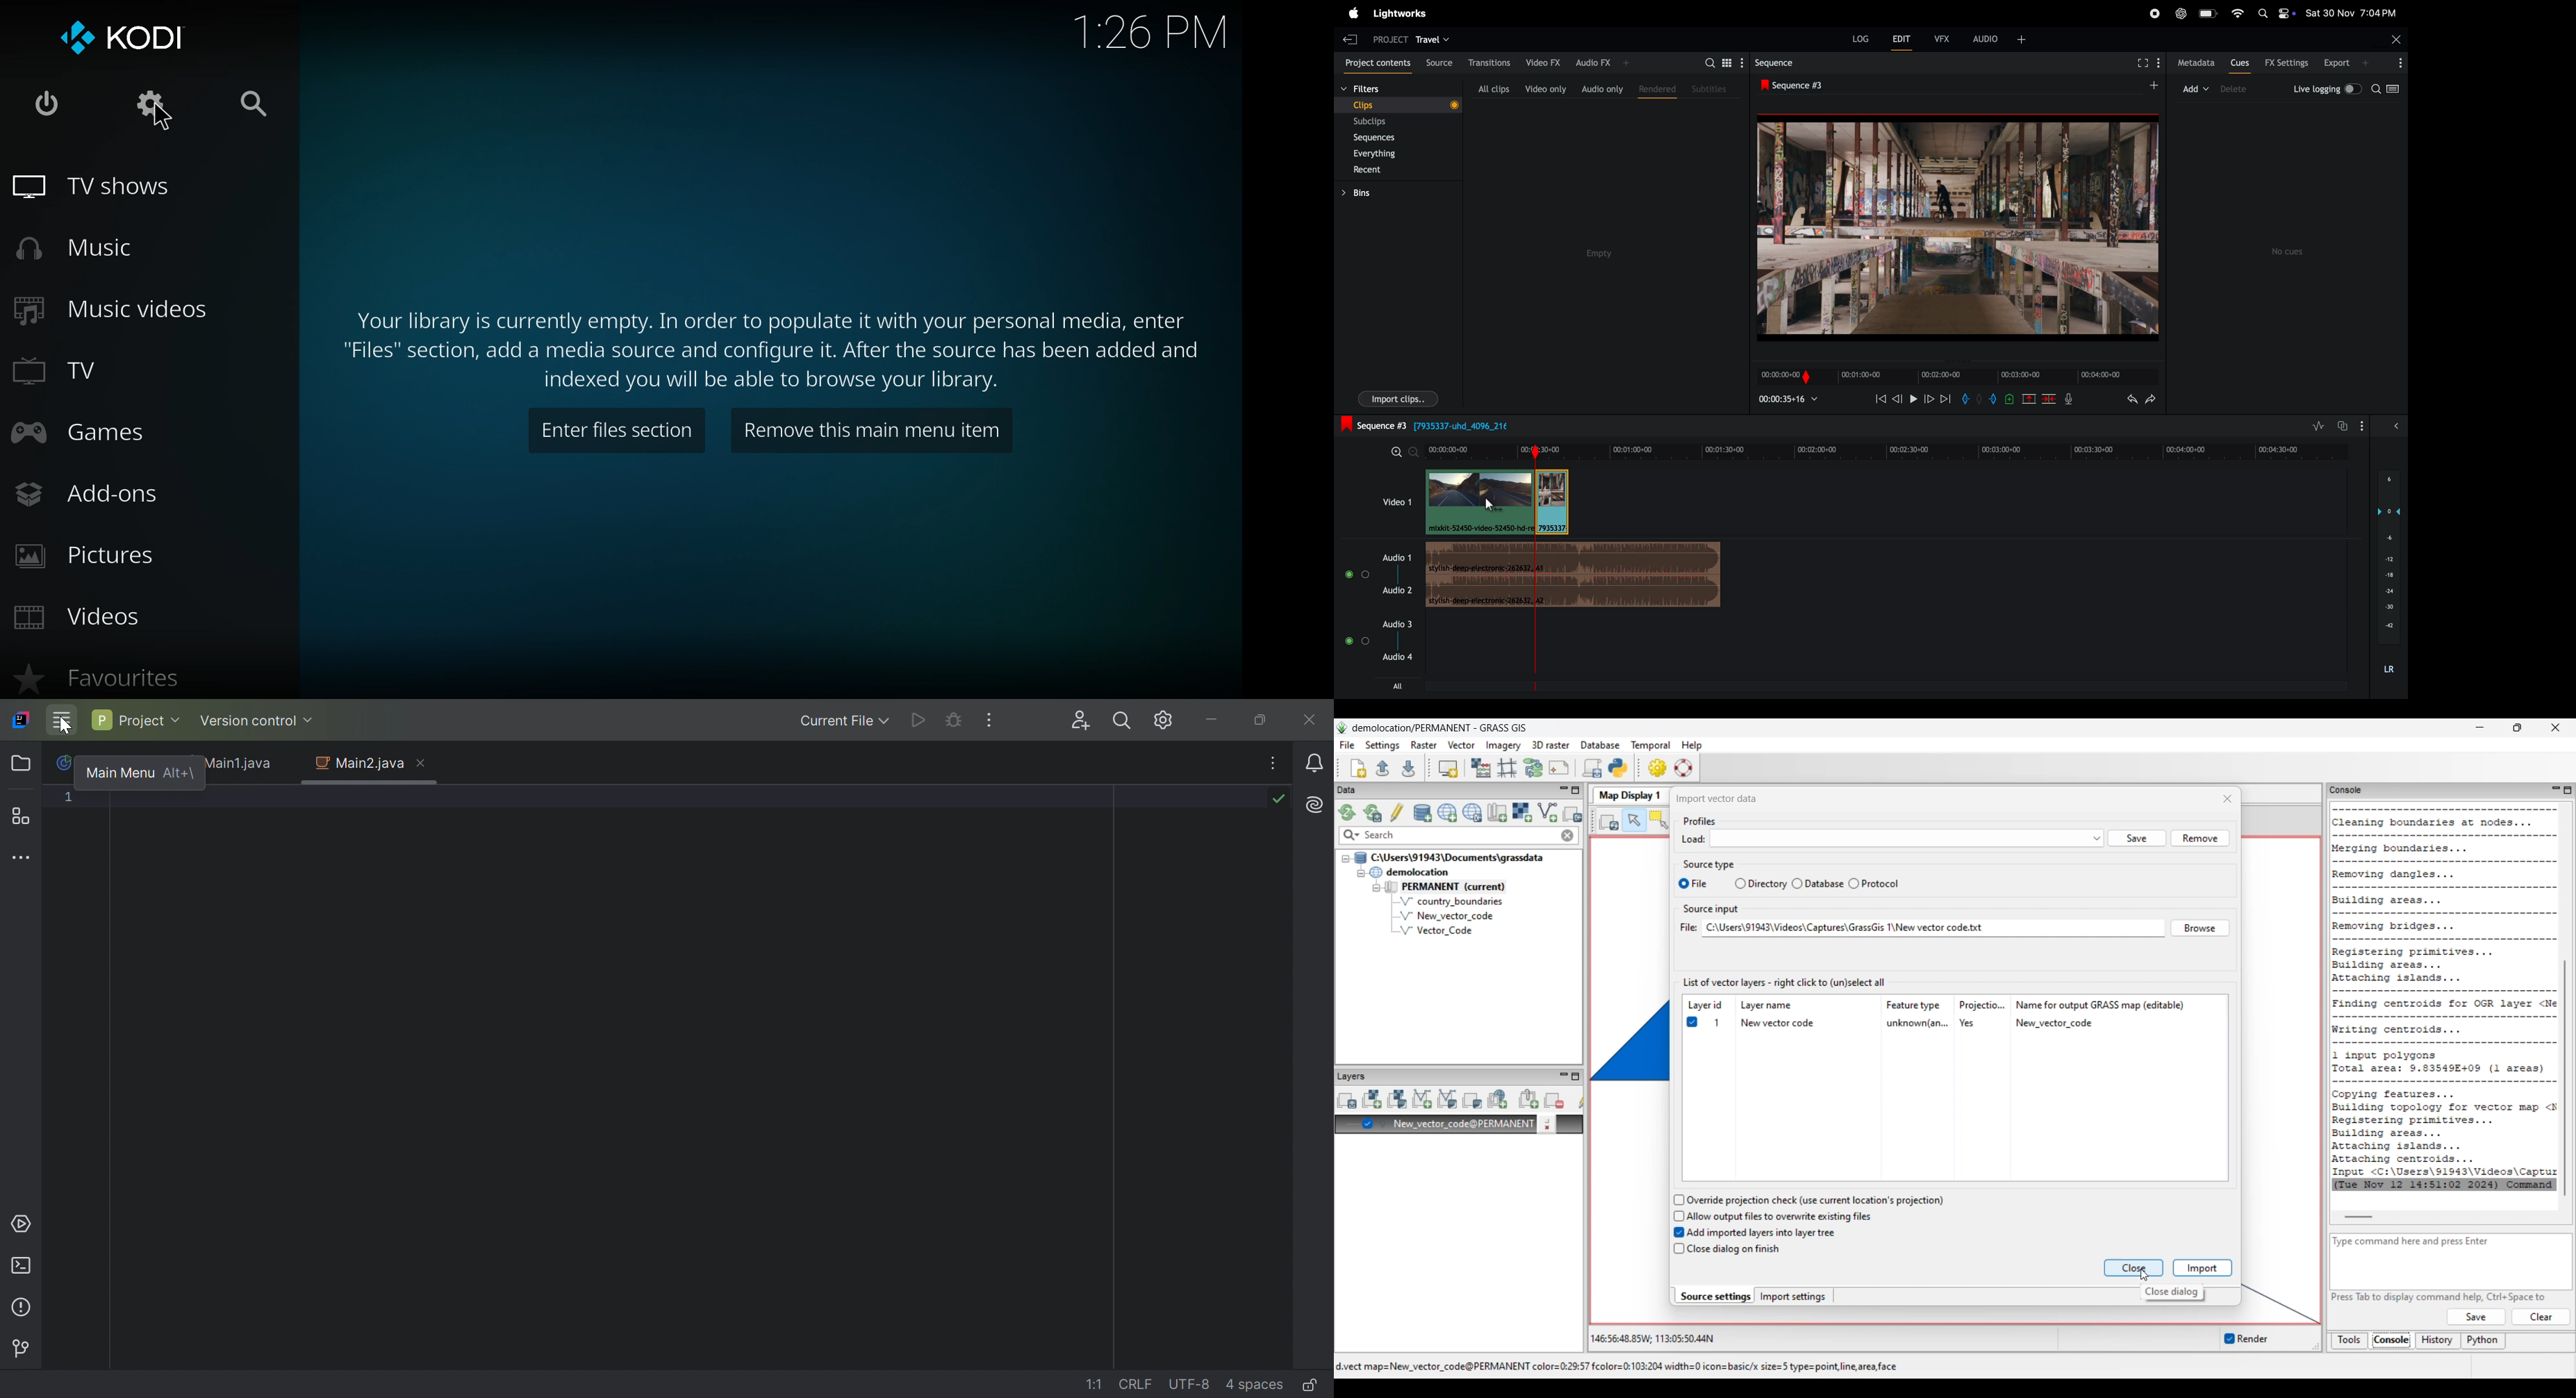 This screenshot has height=1400, width=2576. What do you see at coordinates (133, 187) in the screenshot?
I see `tv shows` at bounding box center [133, 187].